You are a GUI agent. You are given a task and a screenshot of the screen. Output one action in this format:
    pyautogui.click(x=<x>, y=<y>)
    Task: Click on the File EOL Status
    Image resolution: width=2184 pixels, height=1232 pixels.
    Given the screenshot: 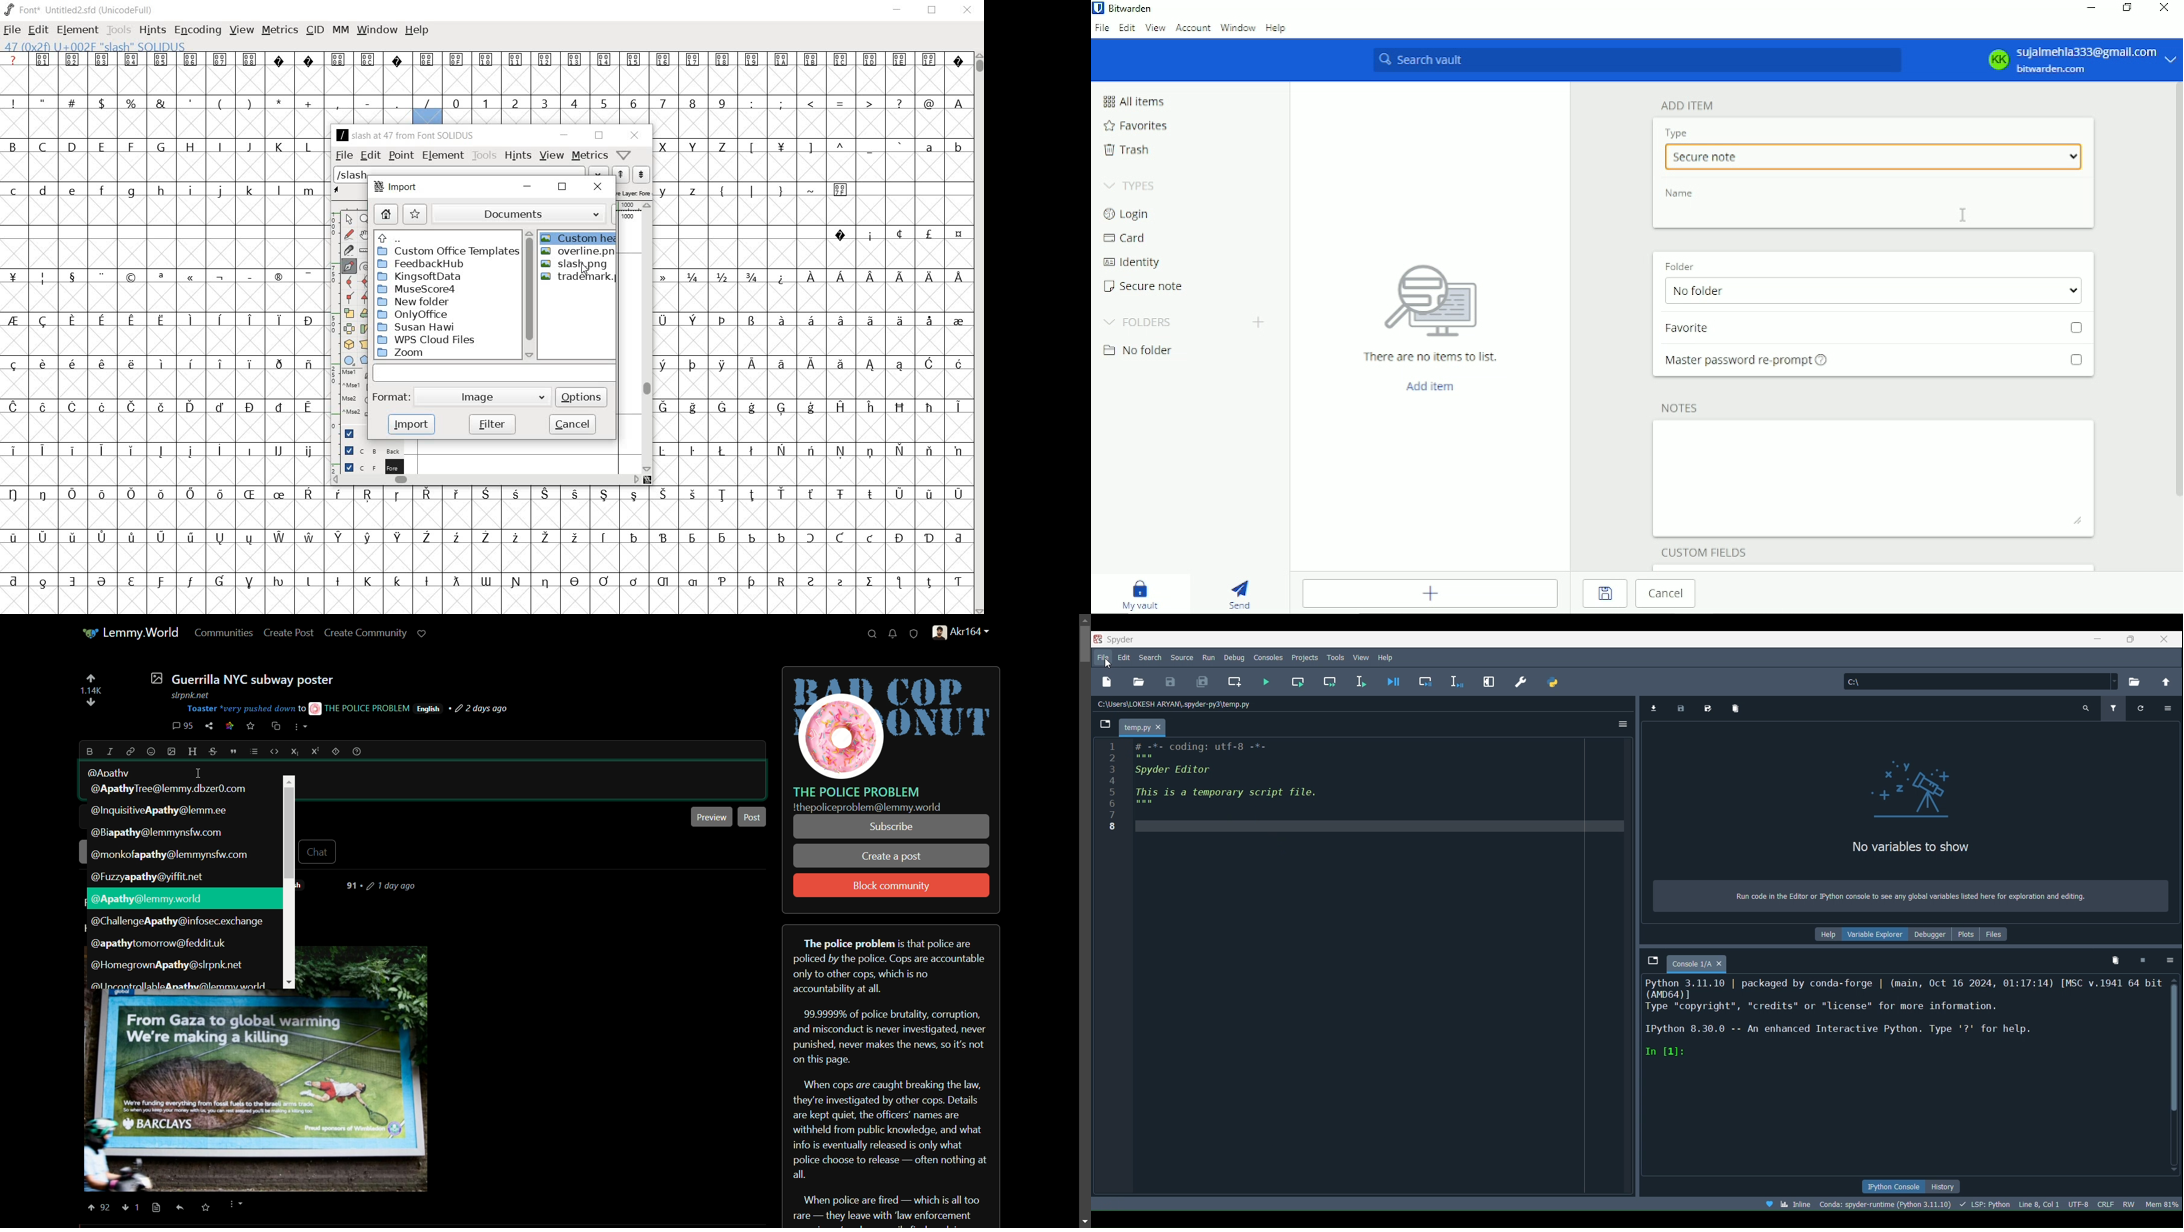 What is the action you would take?
    pyautogui.click(x=2107, y=1204)
    